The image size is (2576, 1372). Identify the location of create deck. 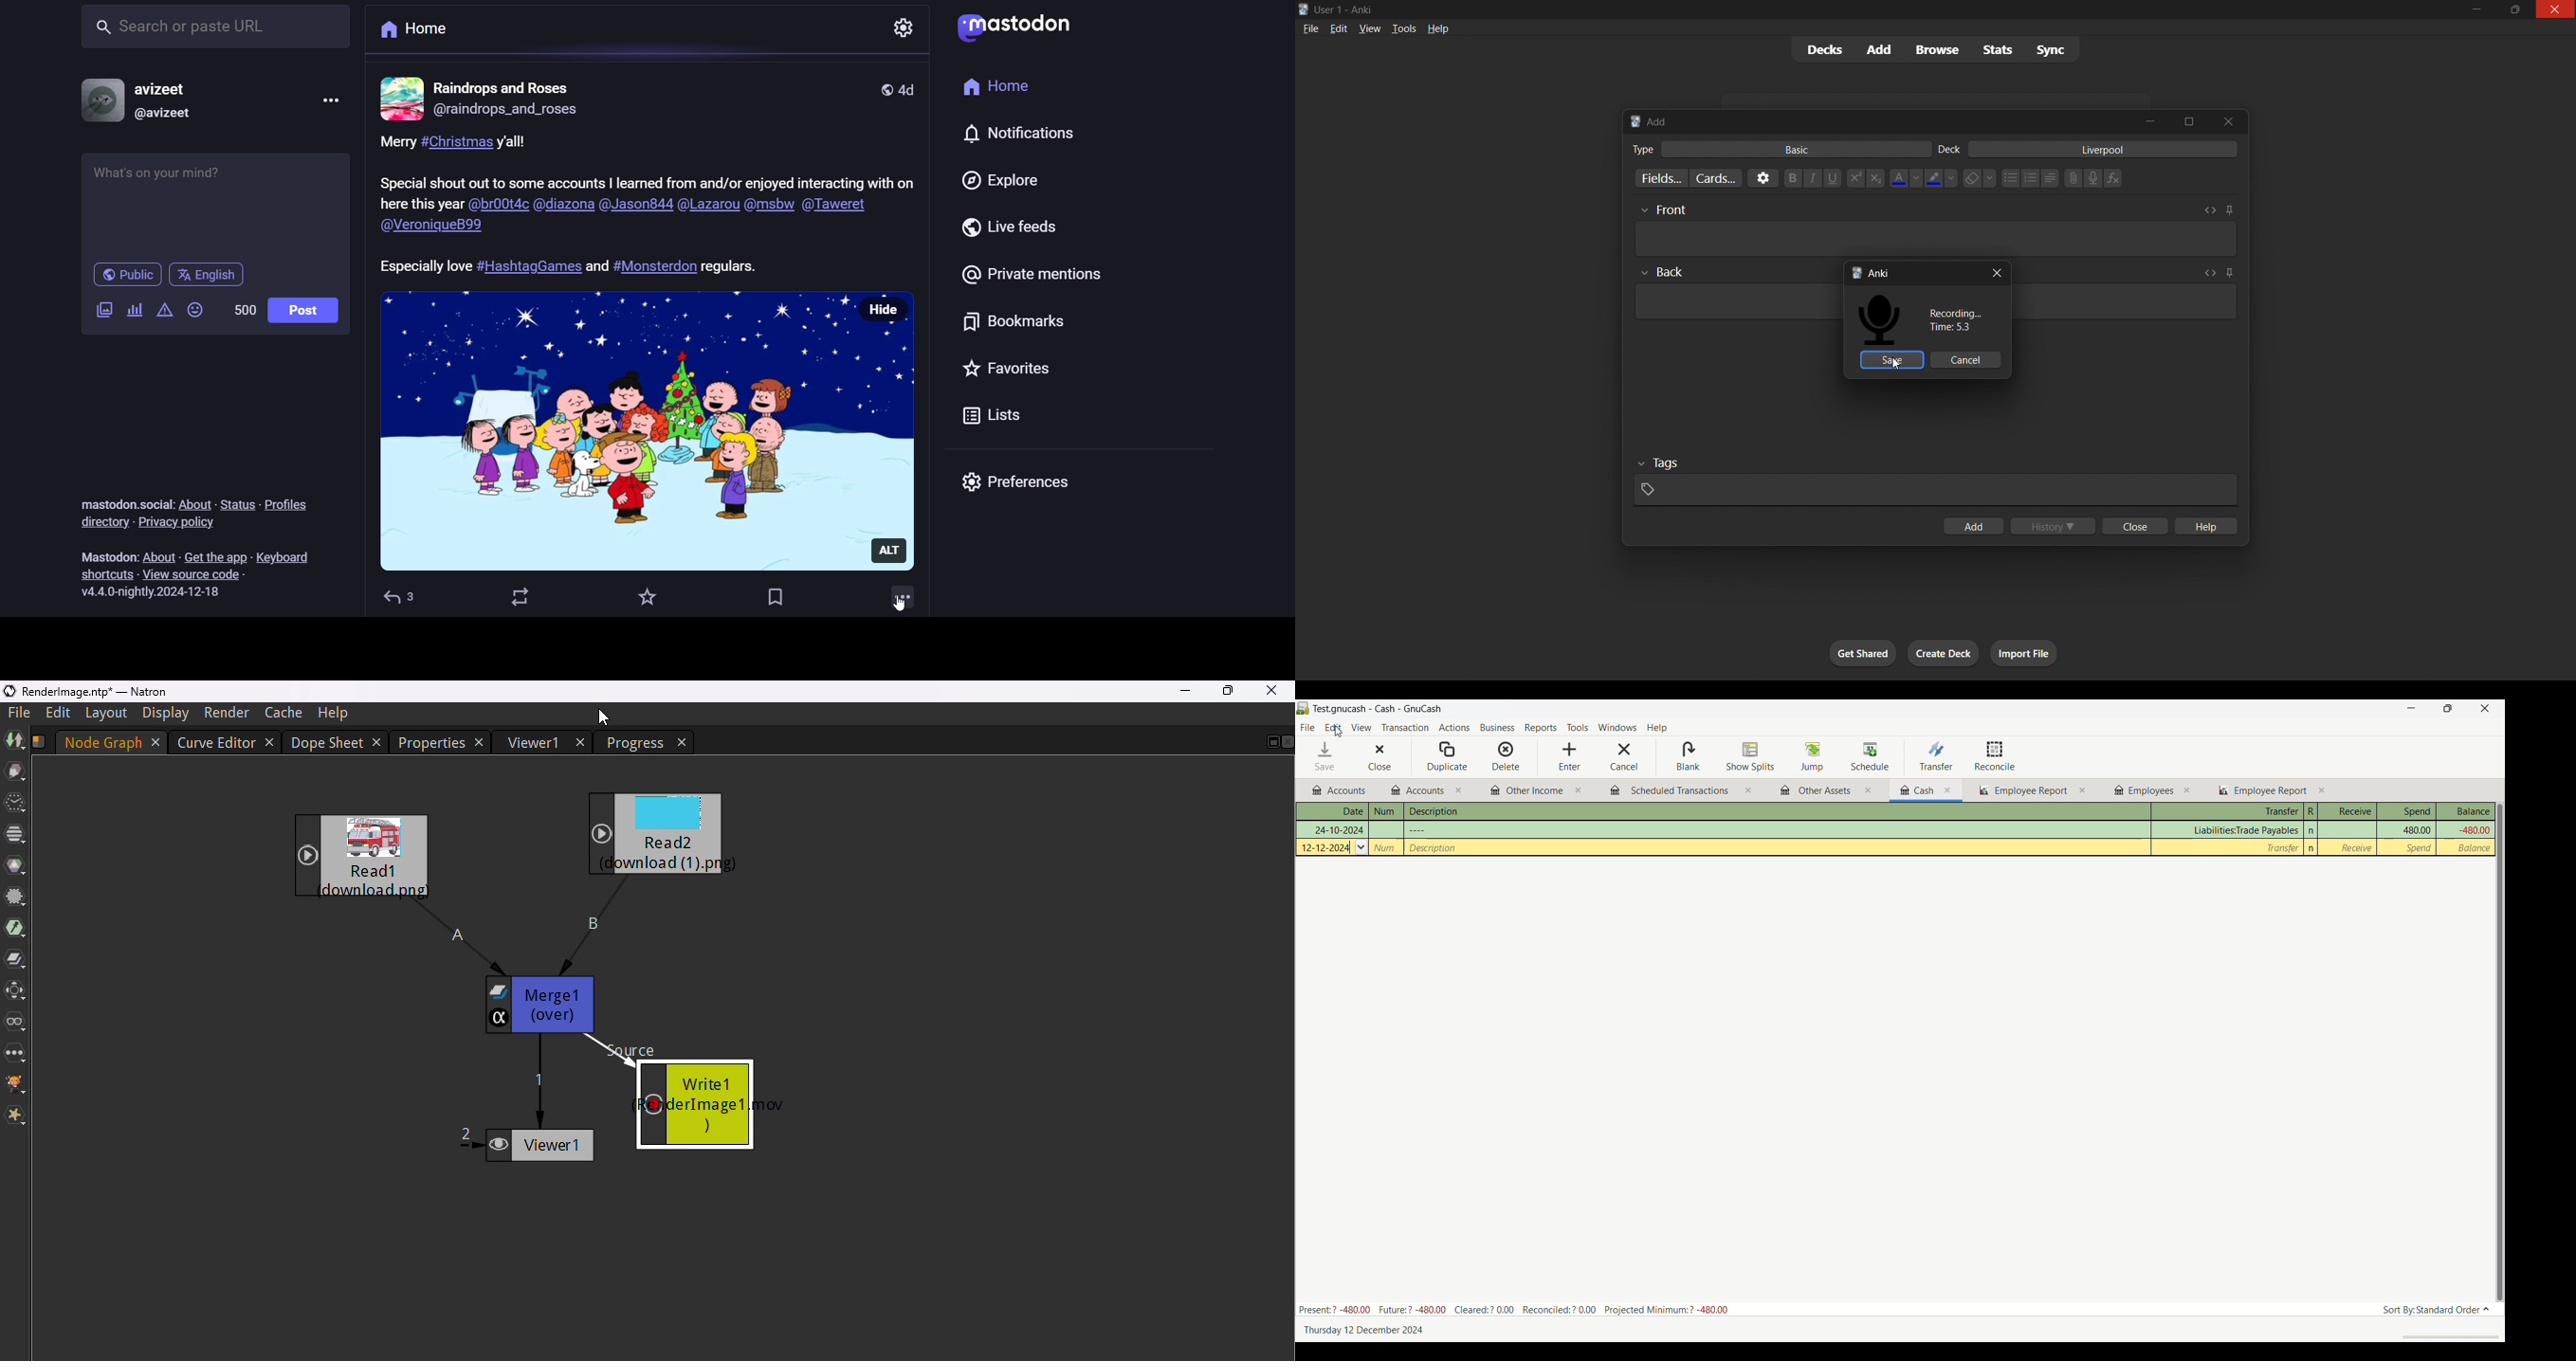
(1946, 651).